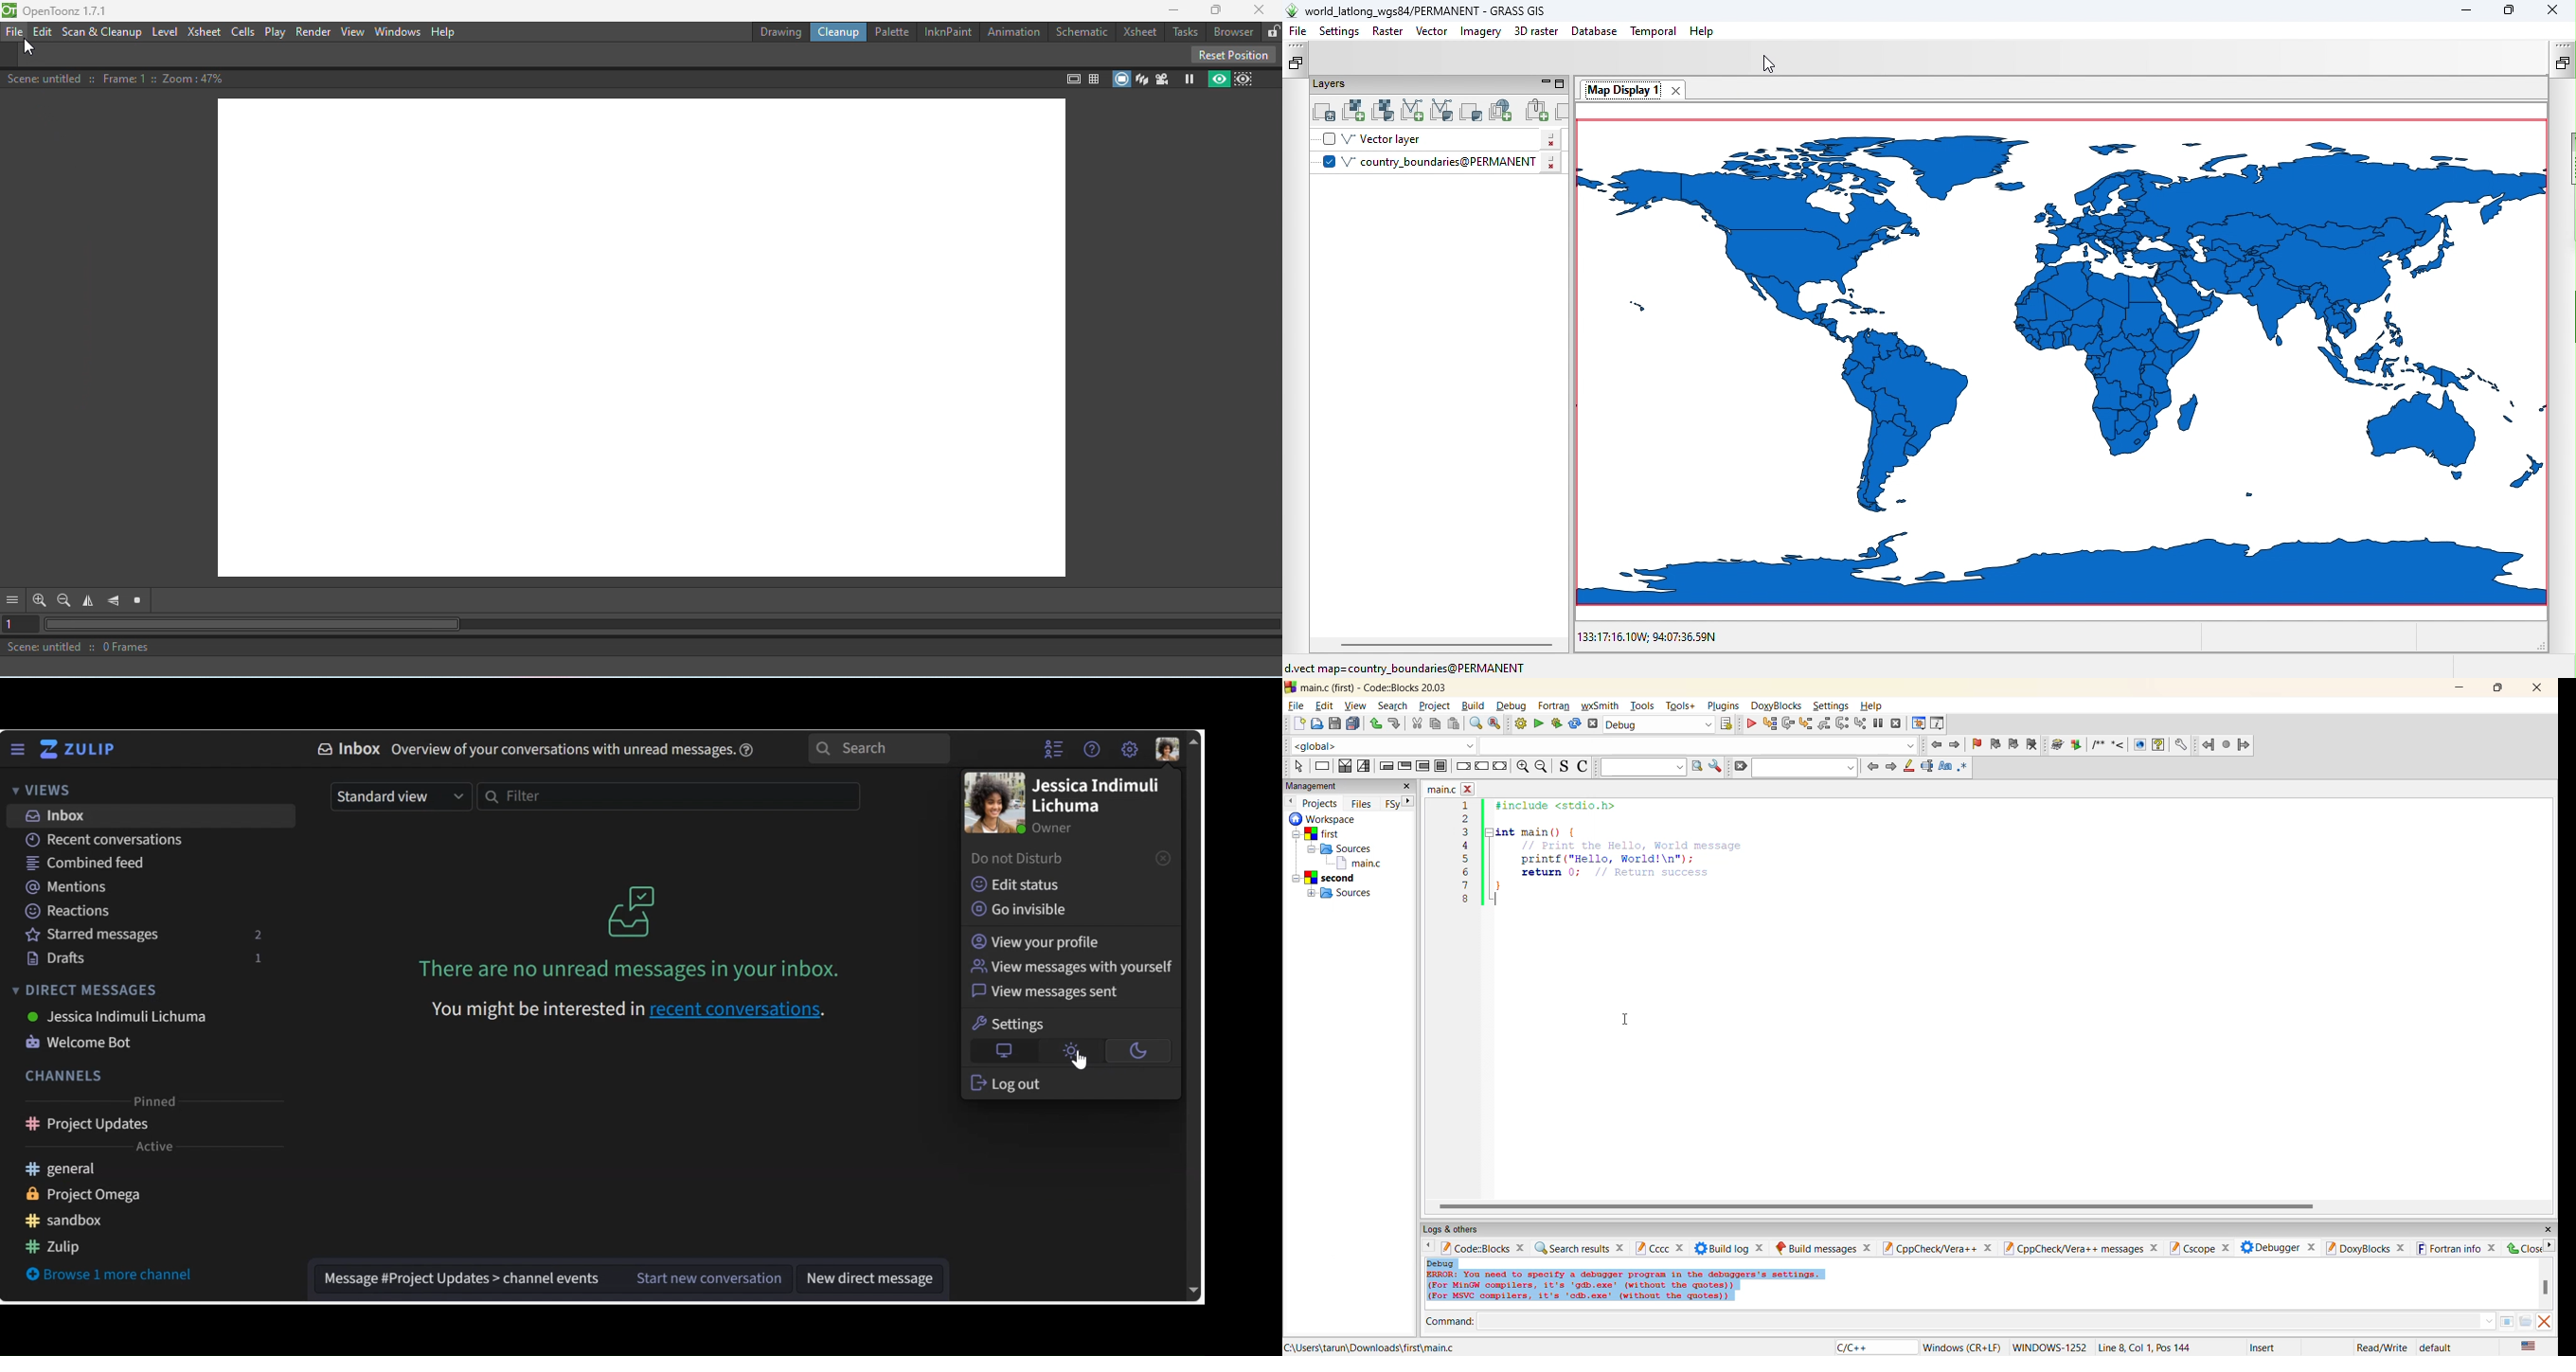 Image resolution: width=2576 pixels, height=1372 pixels. What do you see at coordinates (1804, 725) in the screenshot?
I see `step into` at bounding box center [1804, 725].